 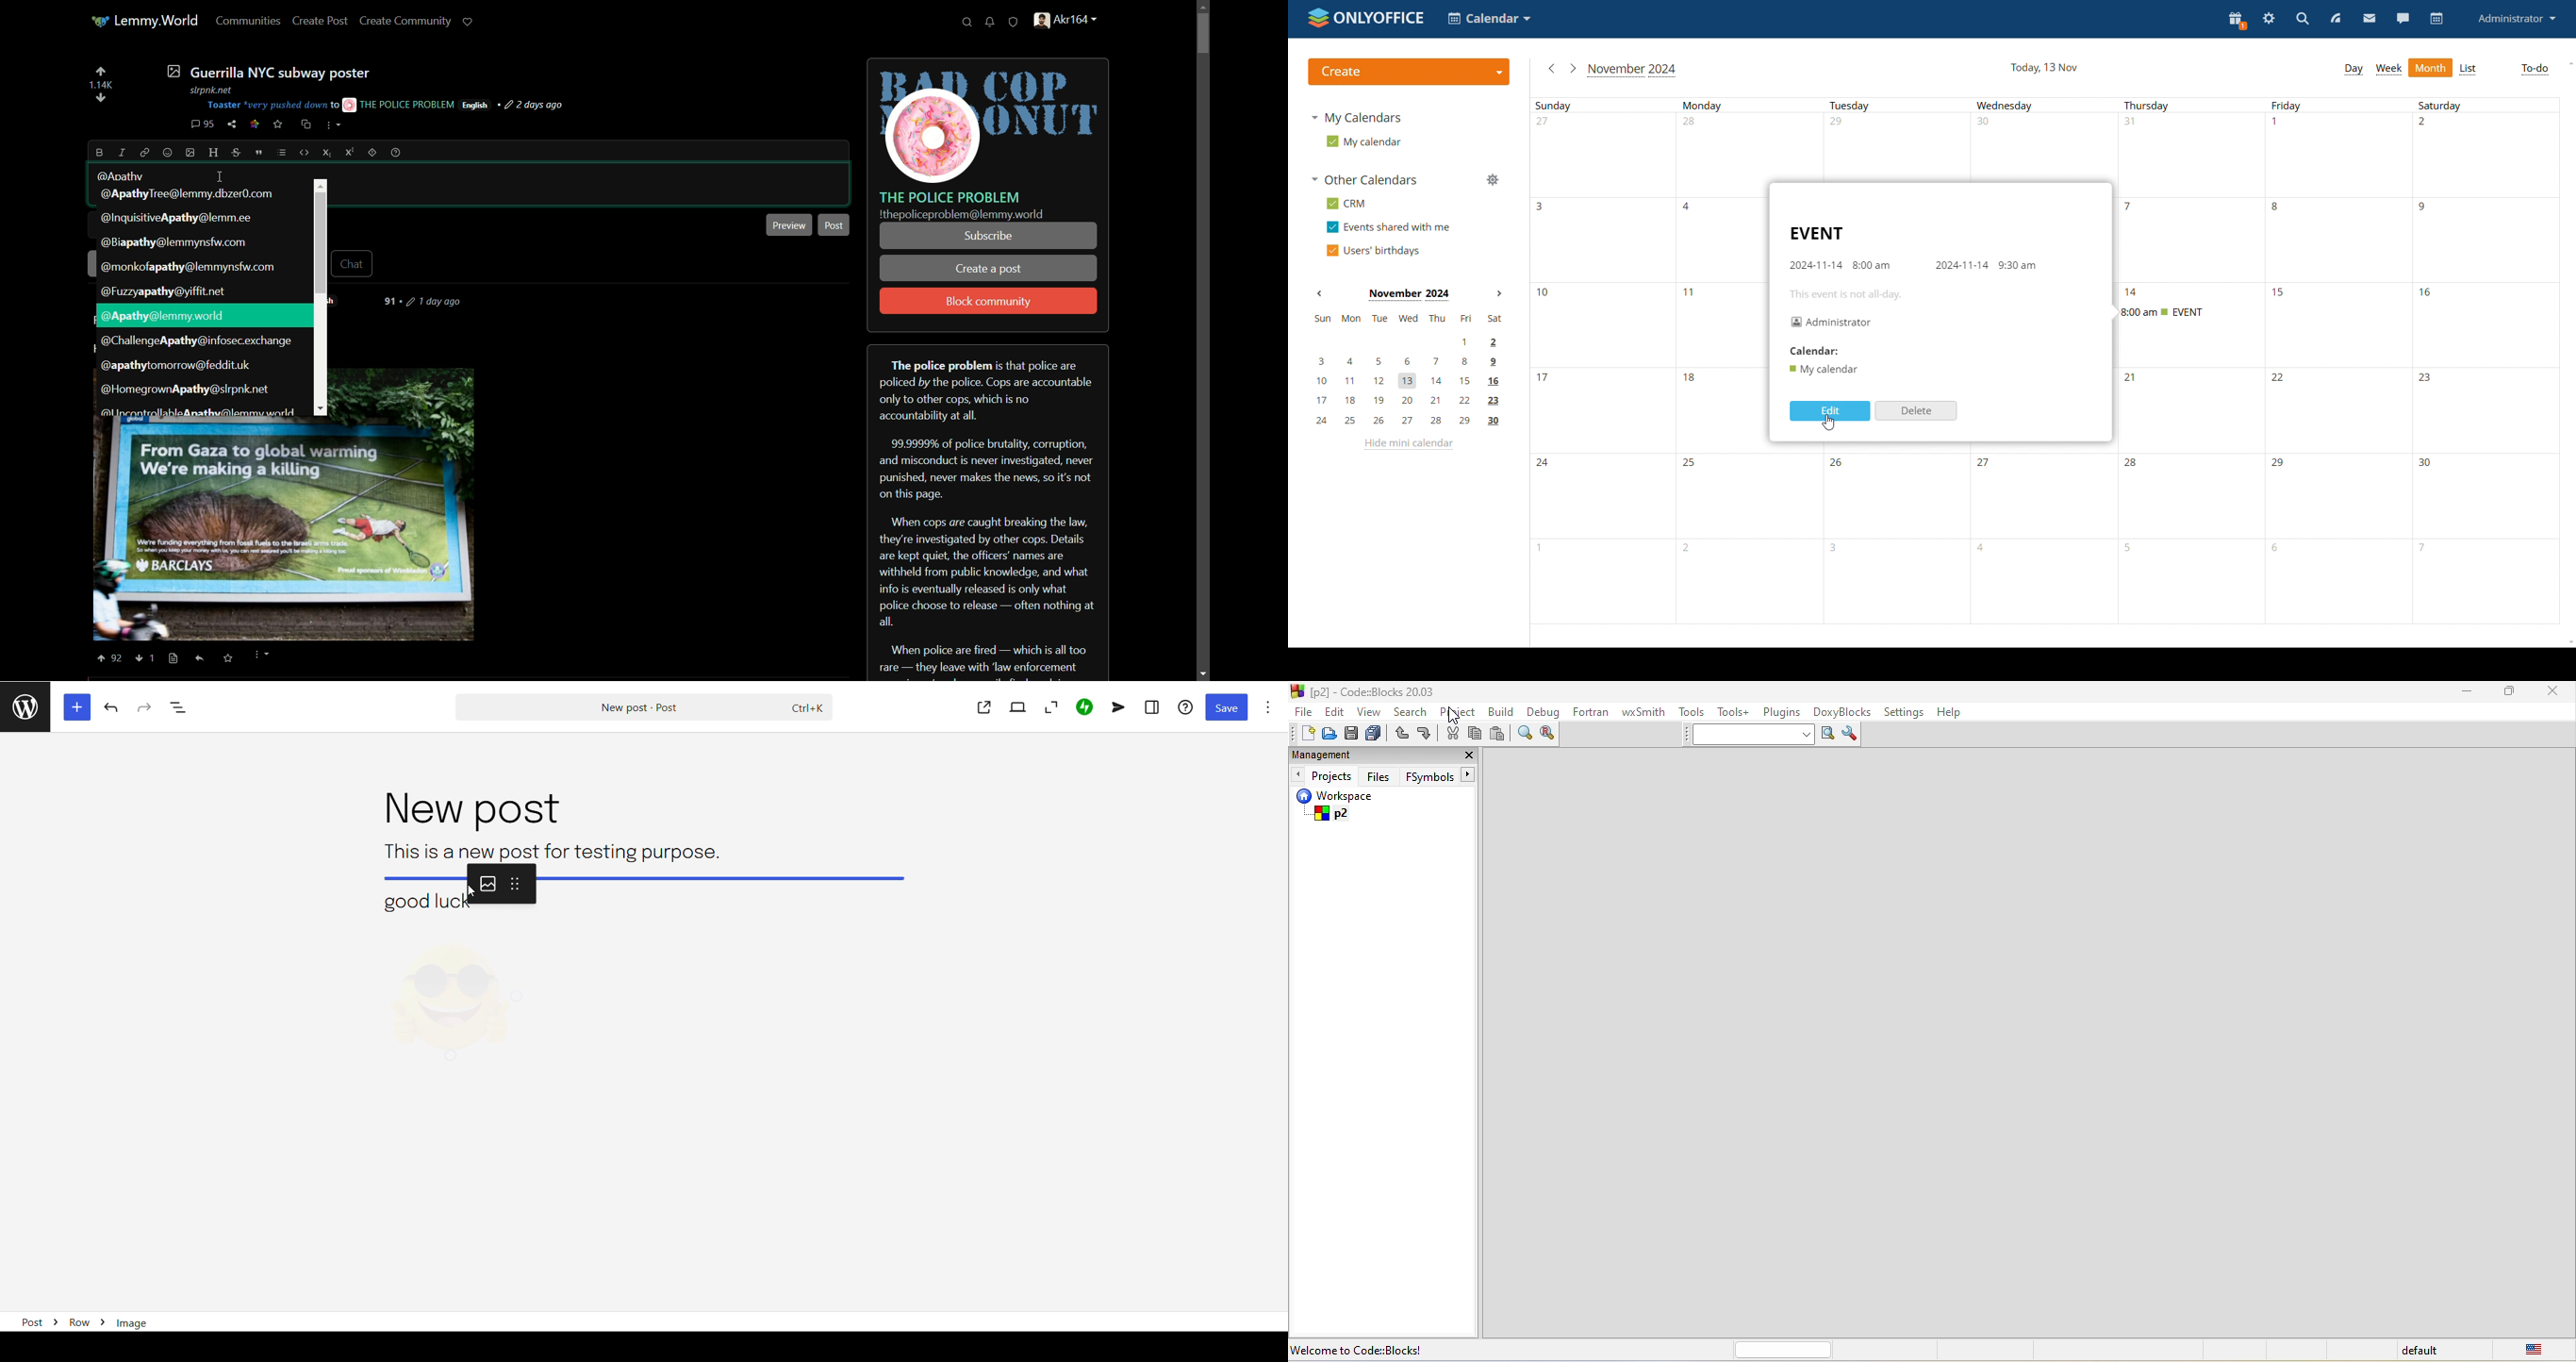 I want to click on settings, so click(x=1152, y=707).